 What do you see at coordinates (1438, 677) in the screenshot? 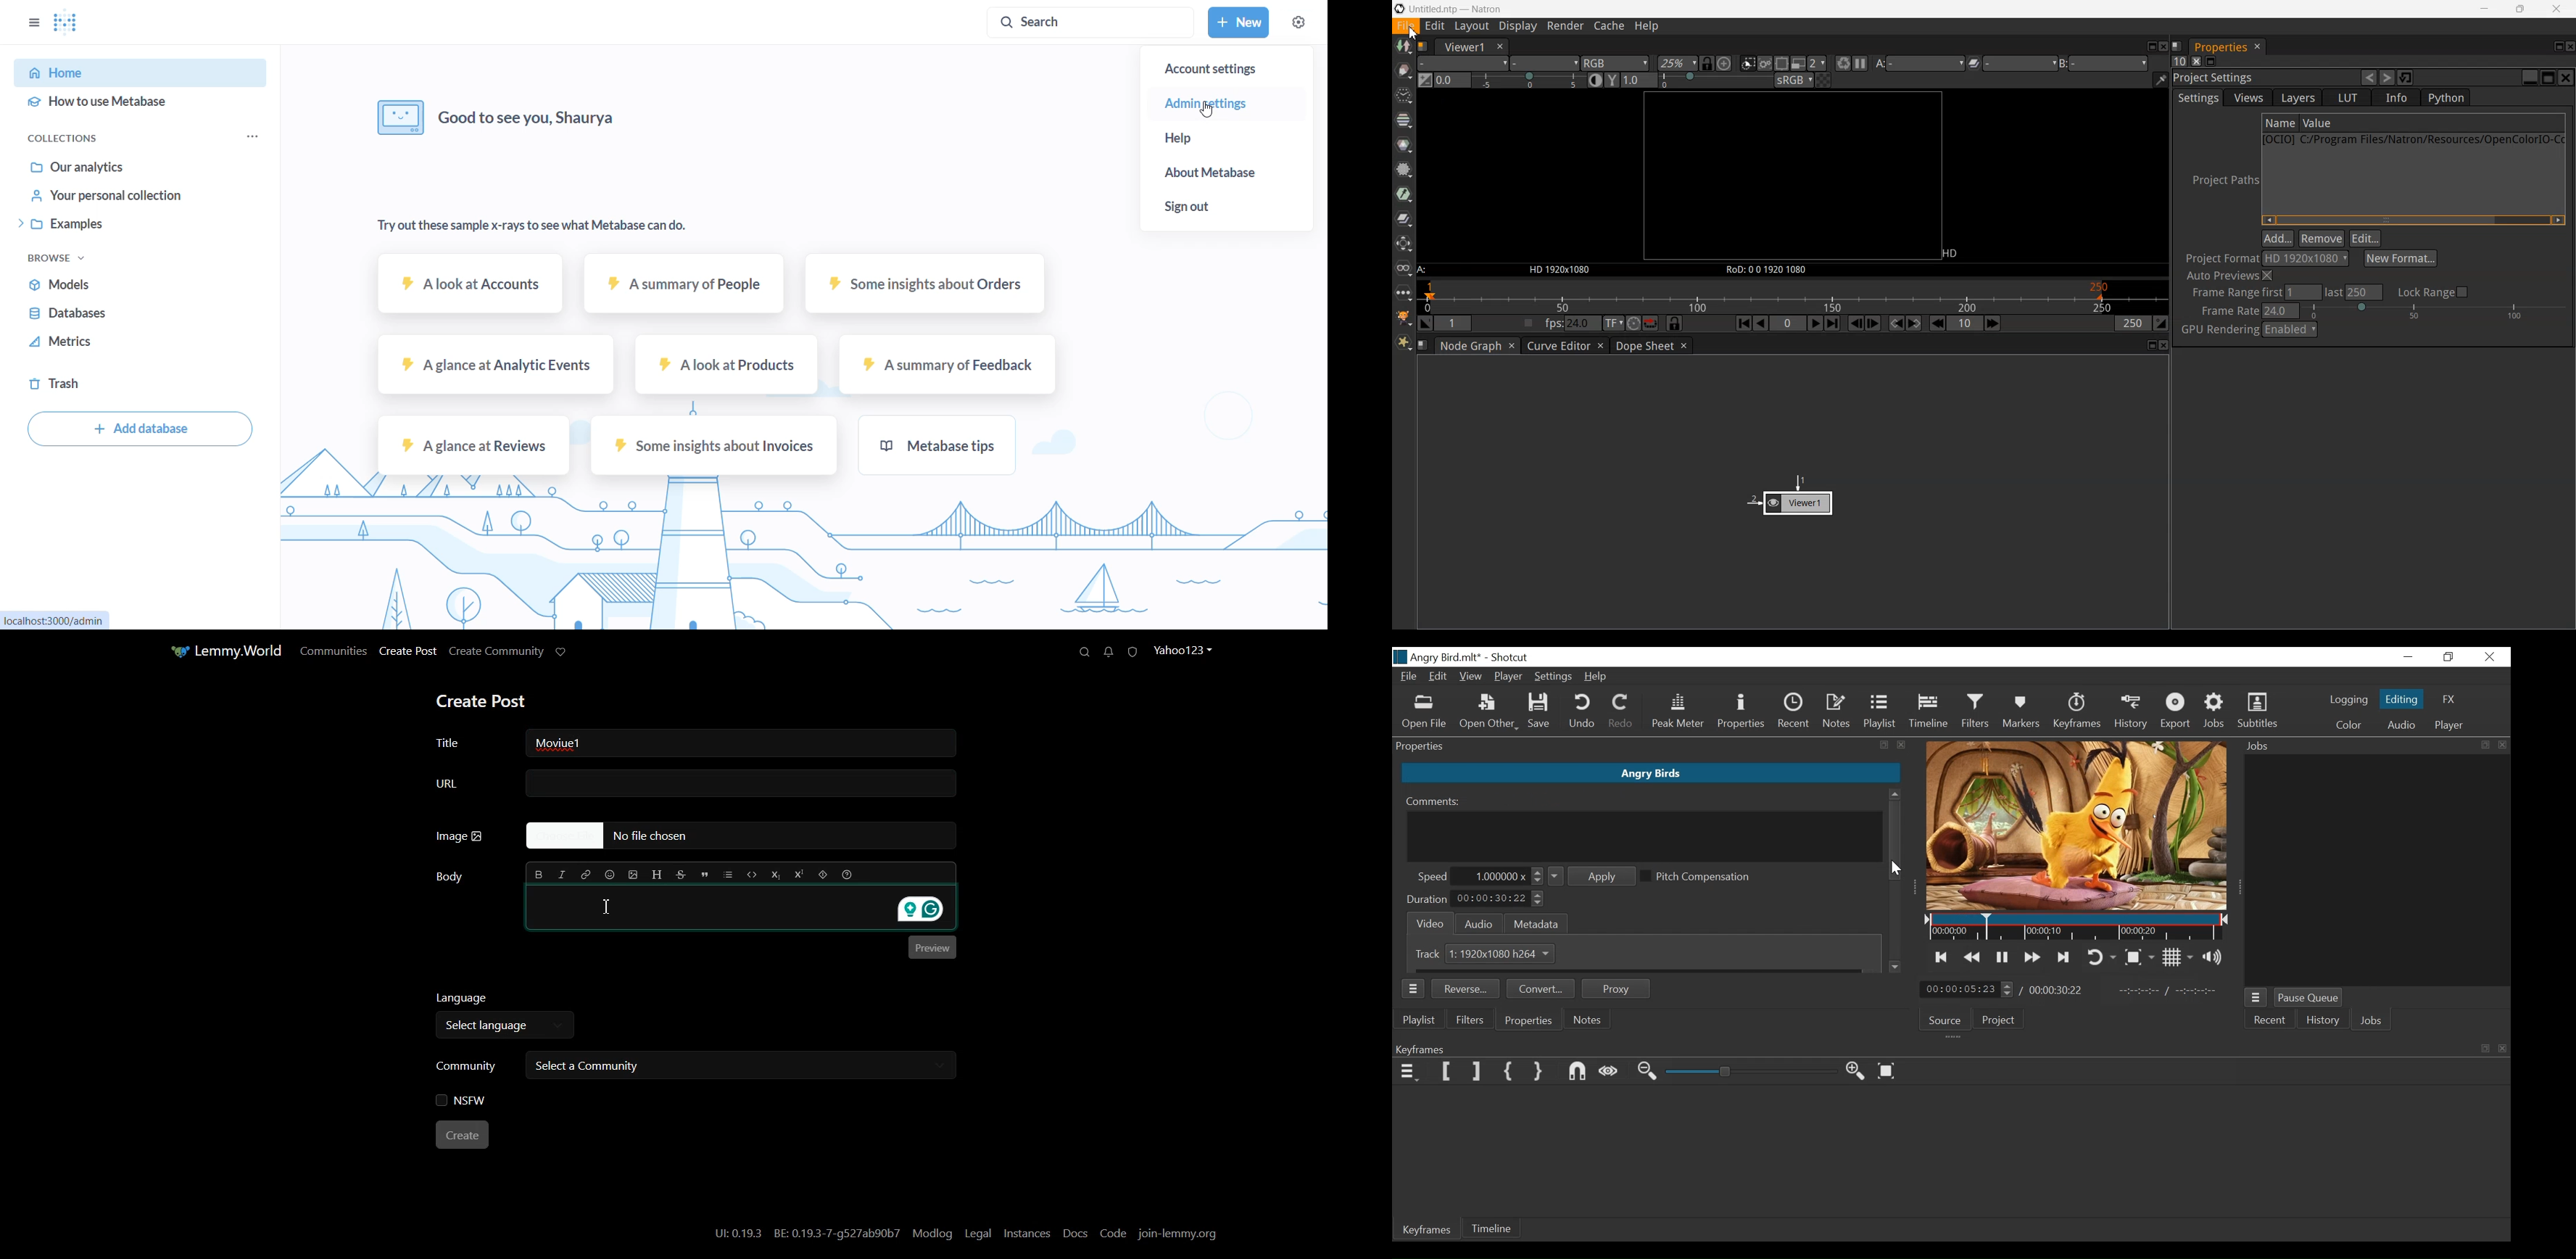
I see `Edit` at bounding box center [1438, 677].